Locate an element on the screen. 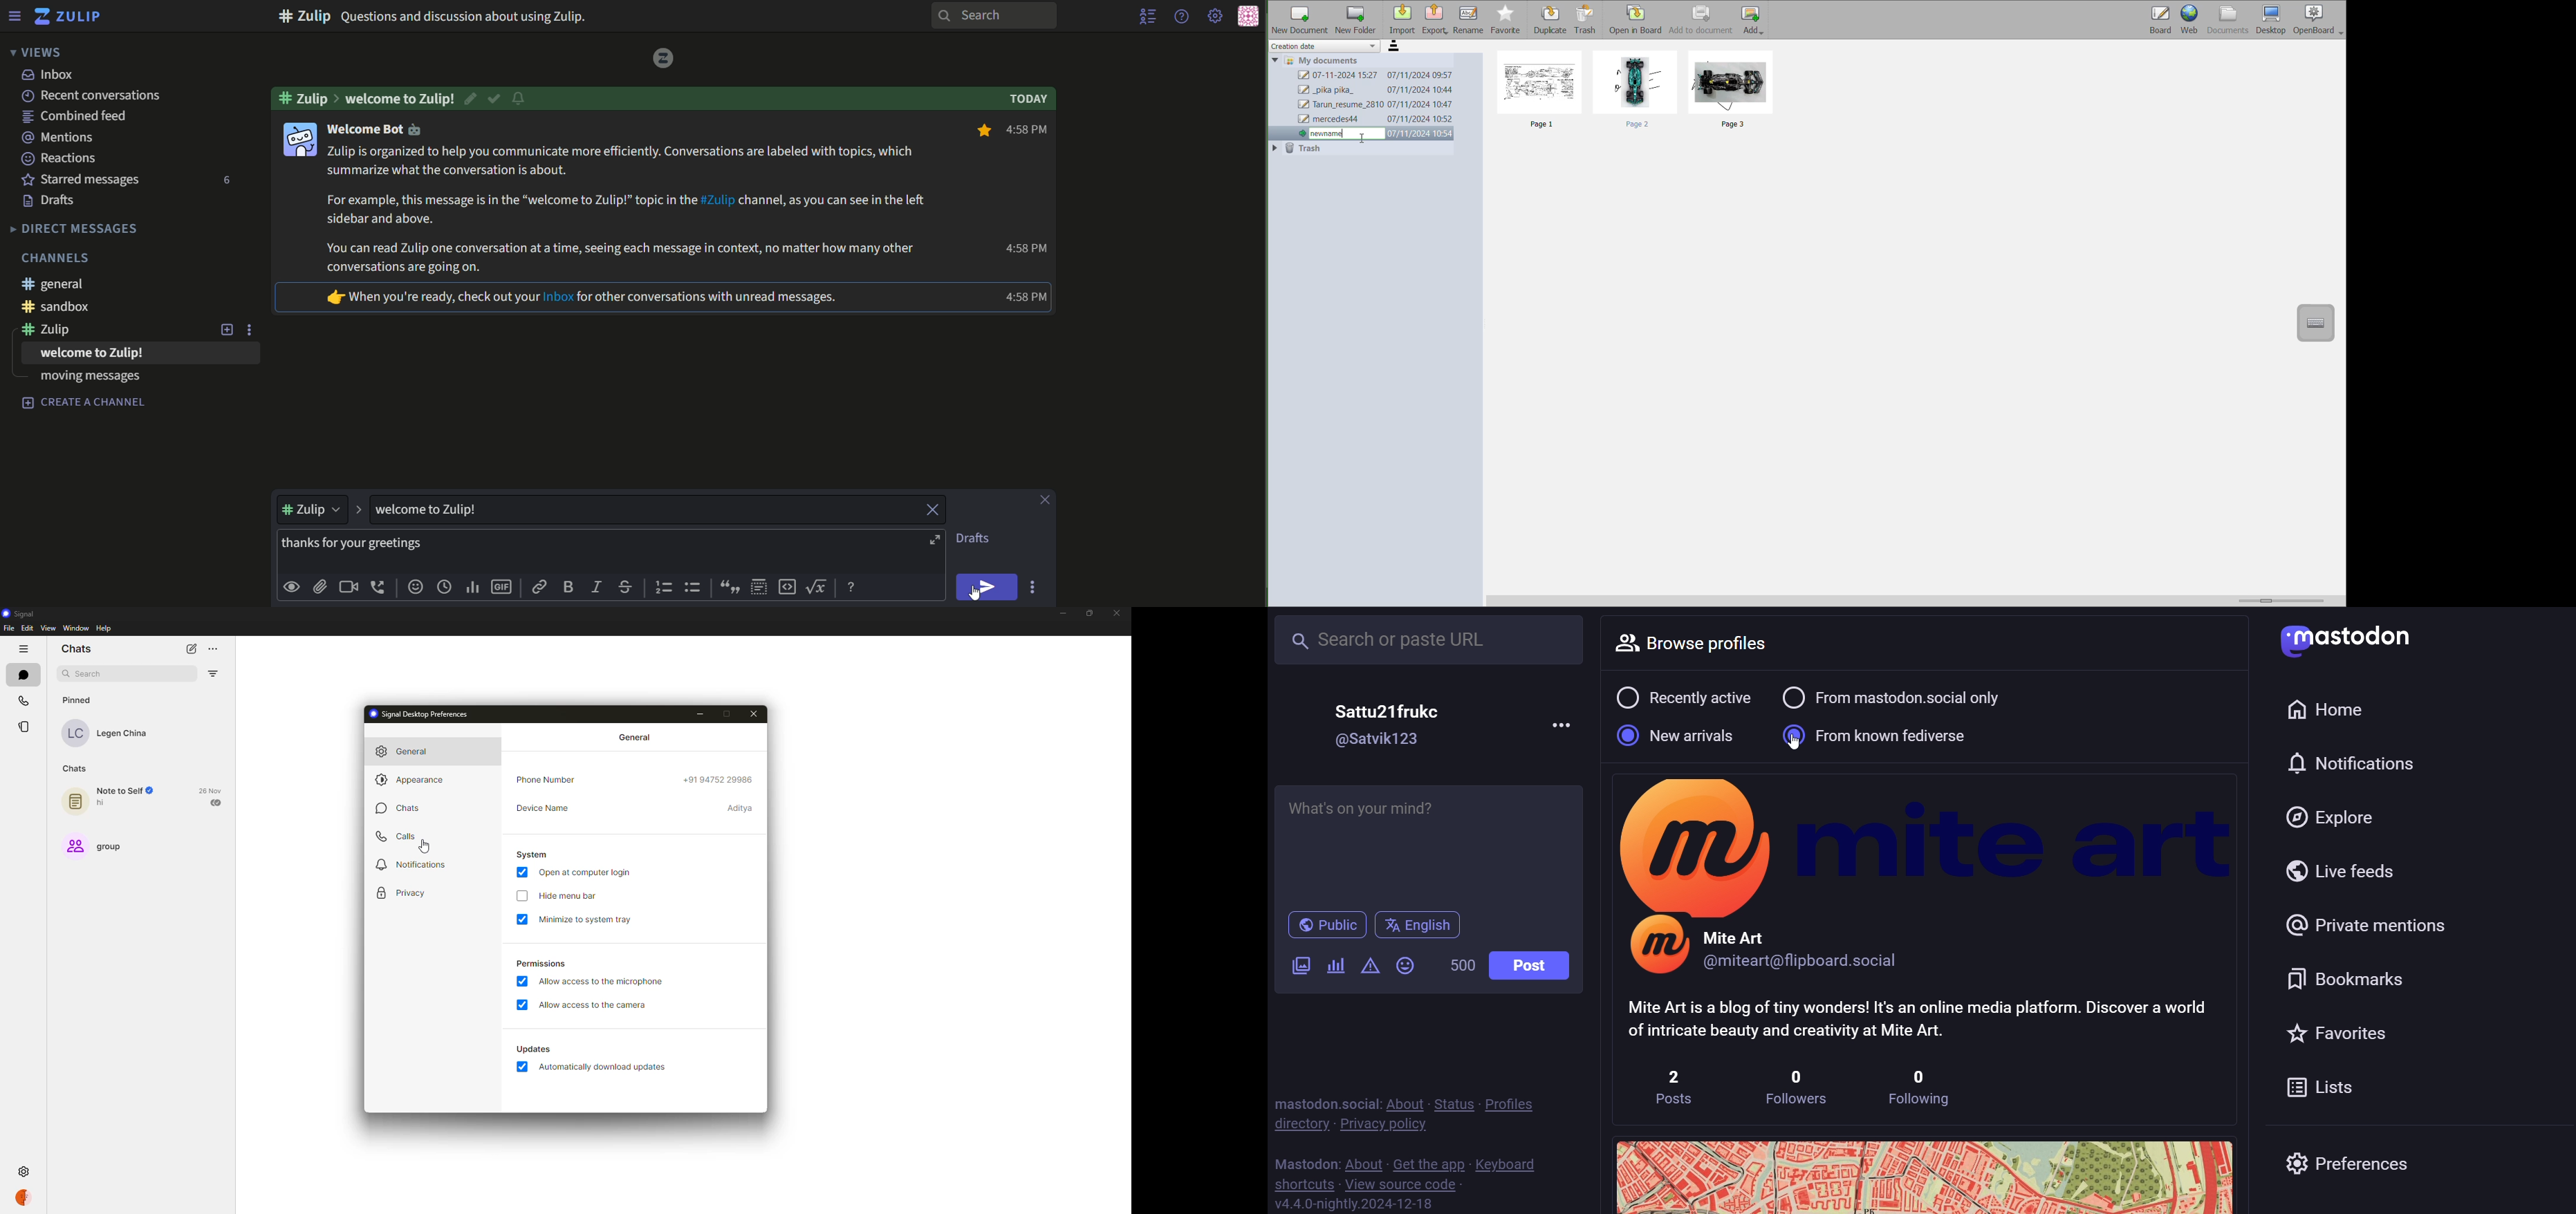  logo is located at coordinates (660, 59).